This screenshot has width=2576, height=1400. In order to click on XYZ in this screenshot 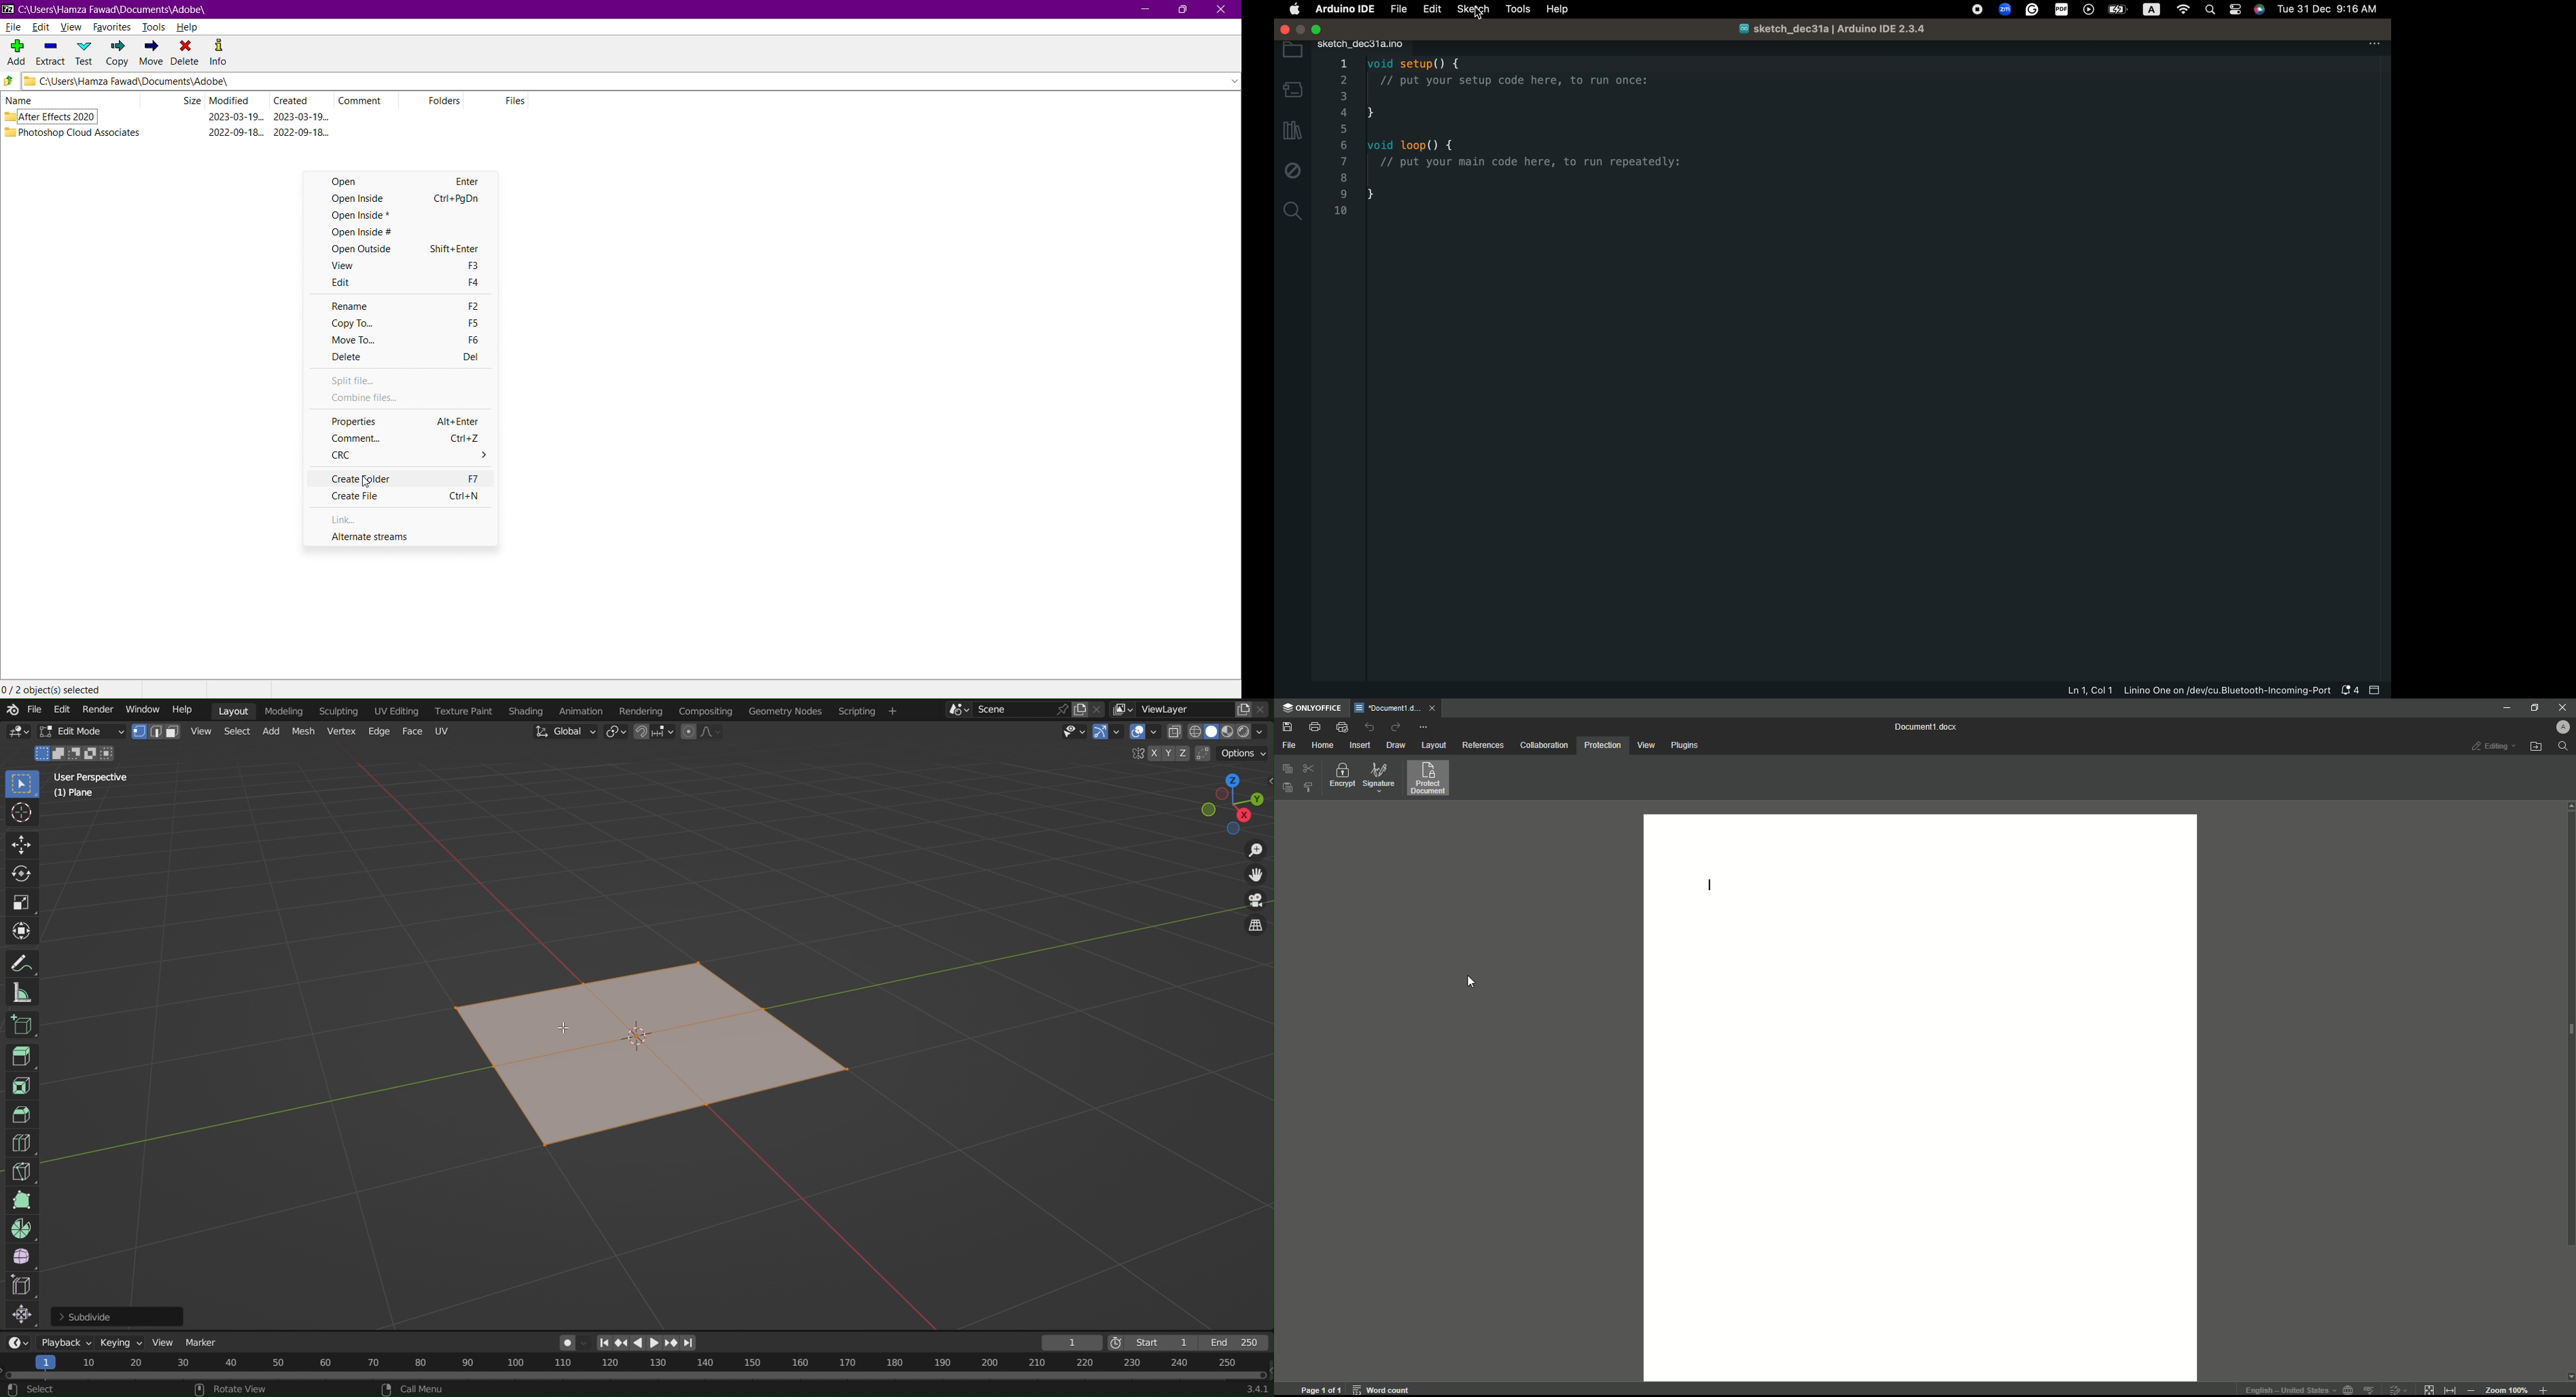, I will do `click(1165, 753)`.